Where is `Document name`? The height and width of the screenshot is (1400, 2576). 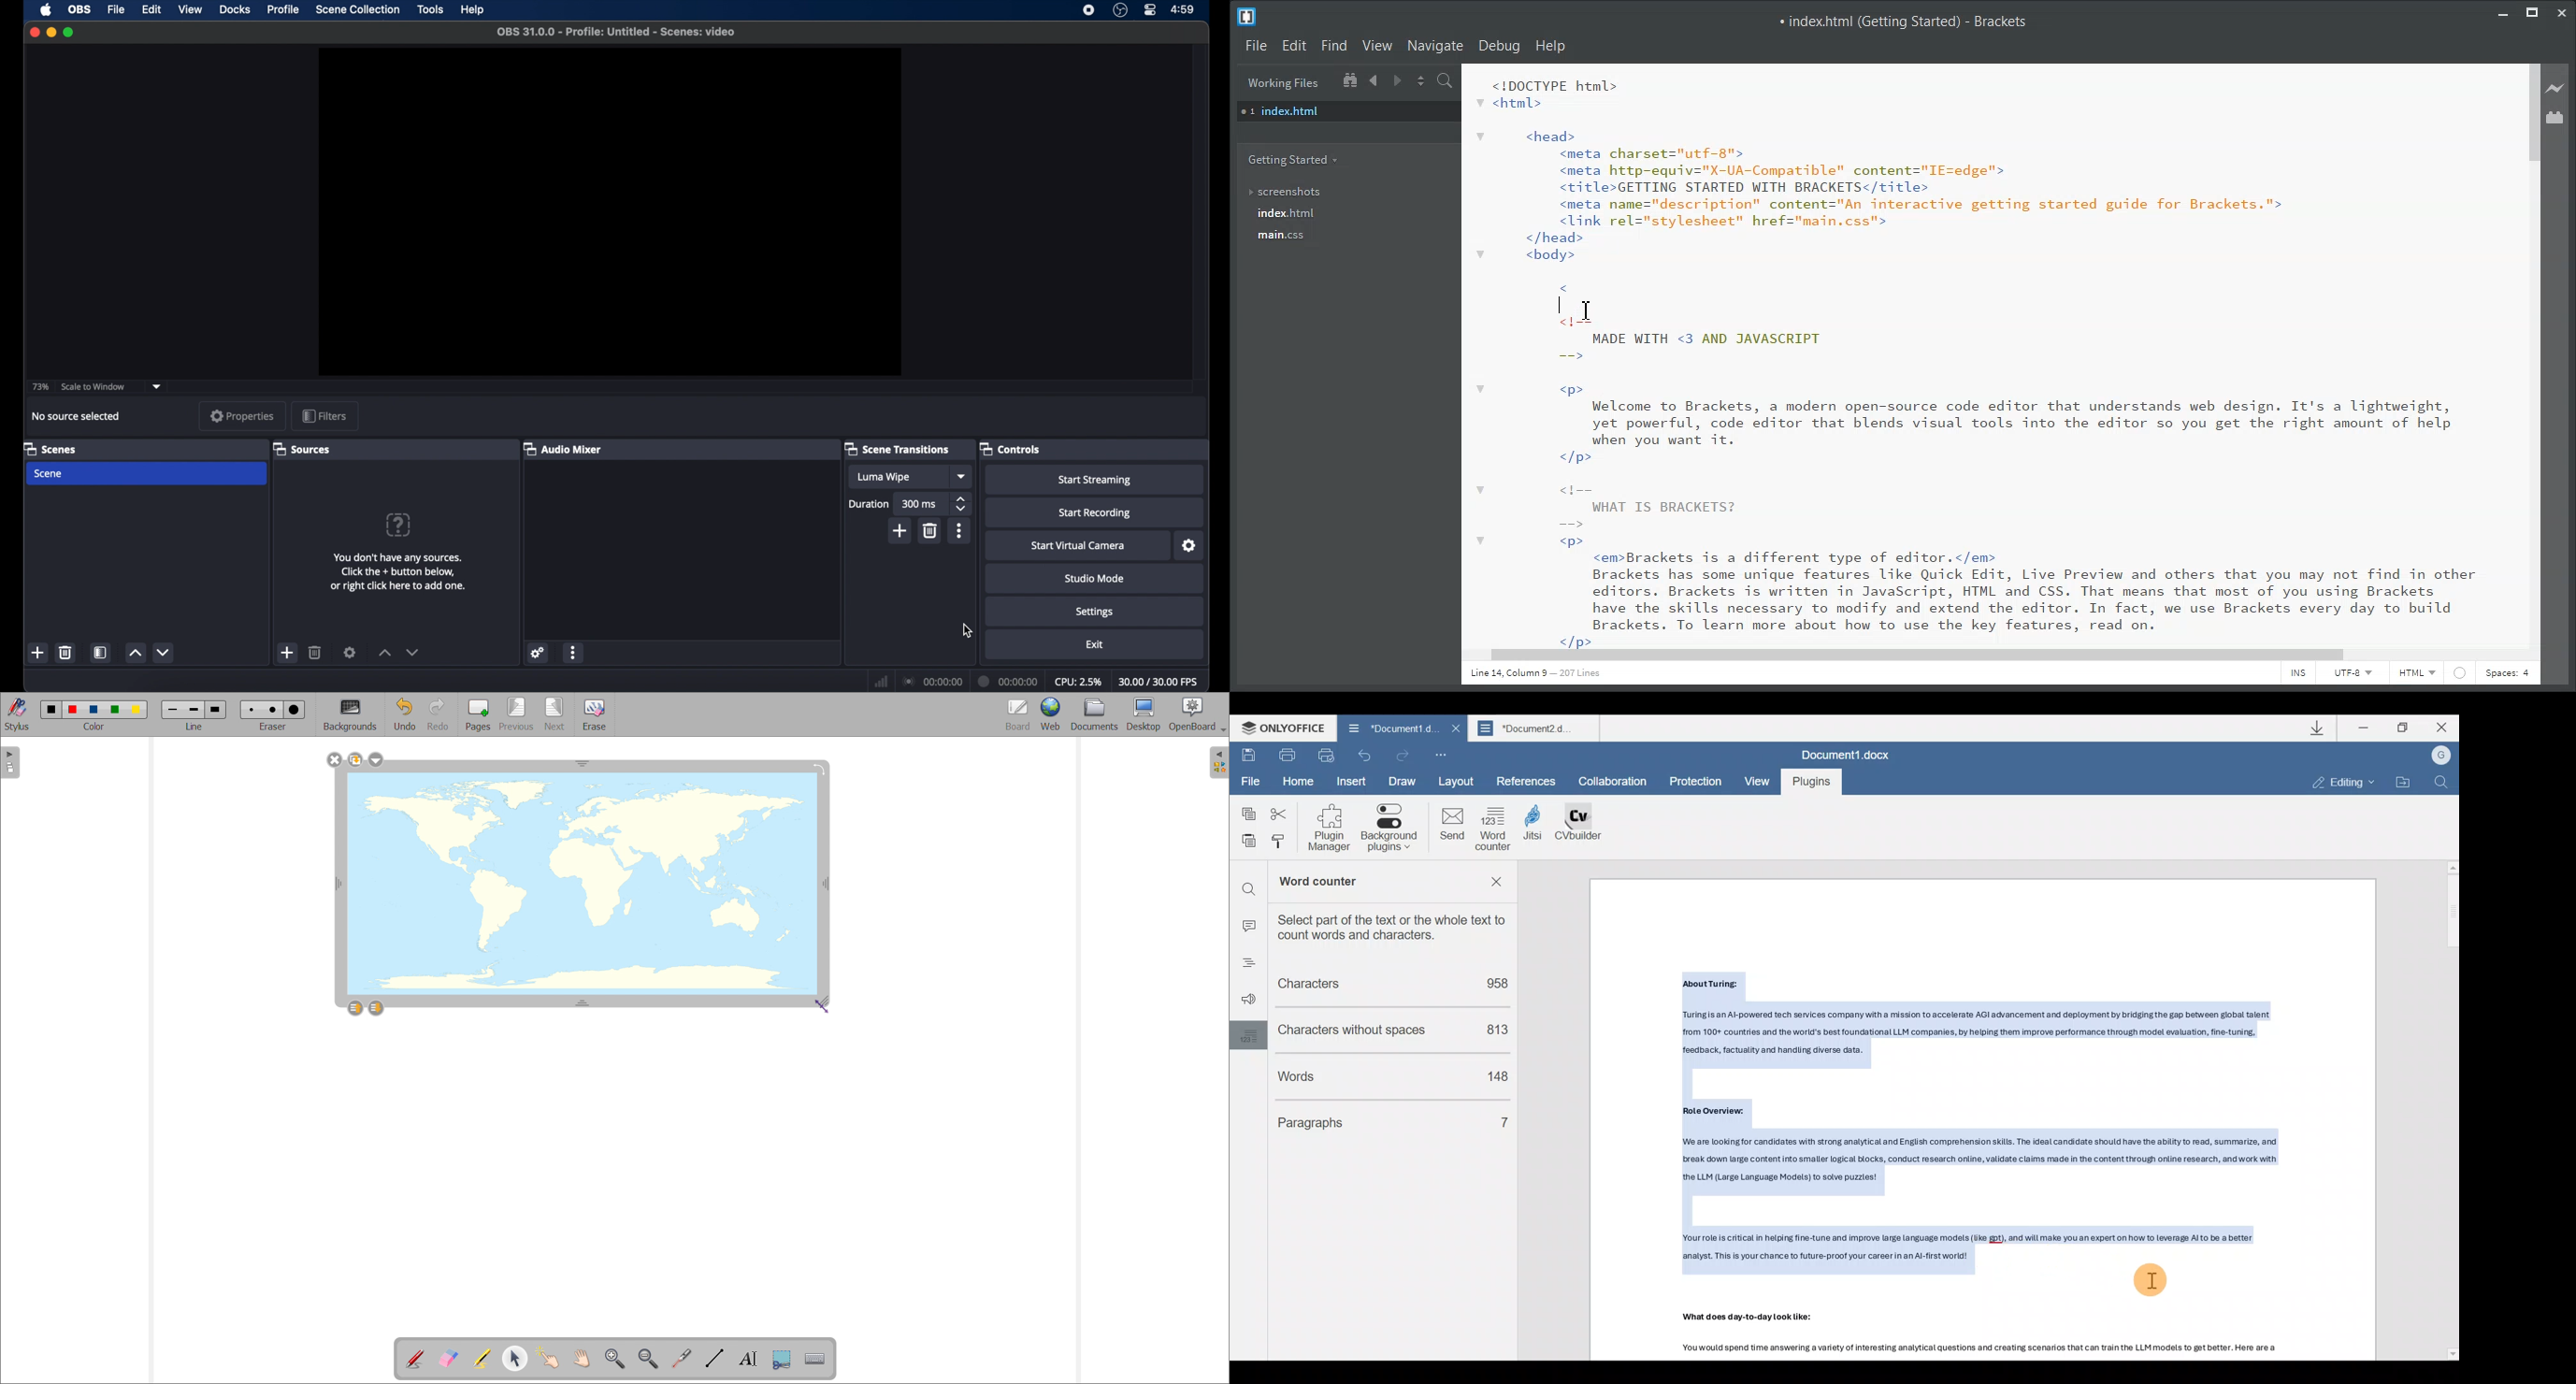 Document name is located at coordinates (1394, 727).